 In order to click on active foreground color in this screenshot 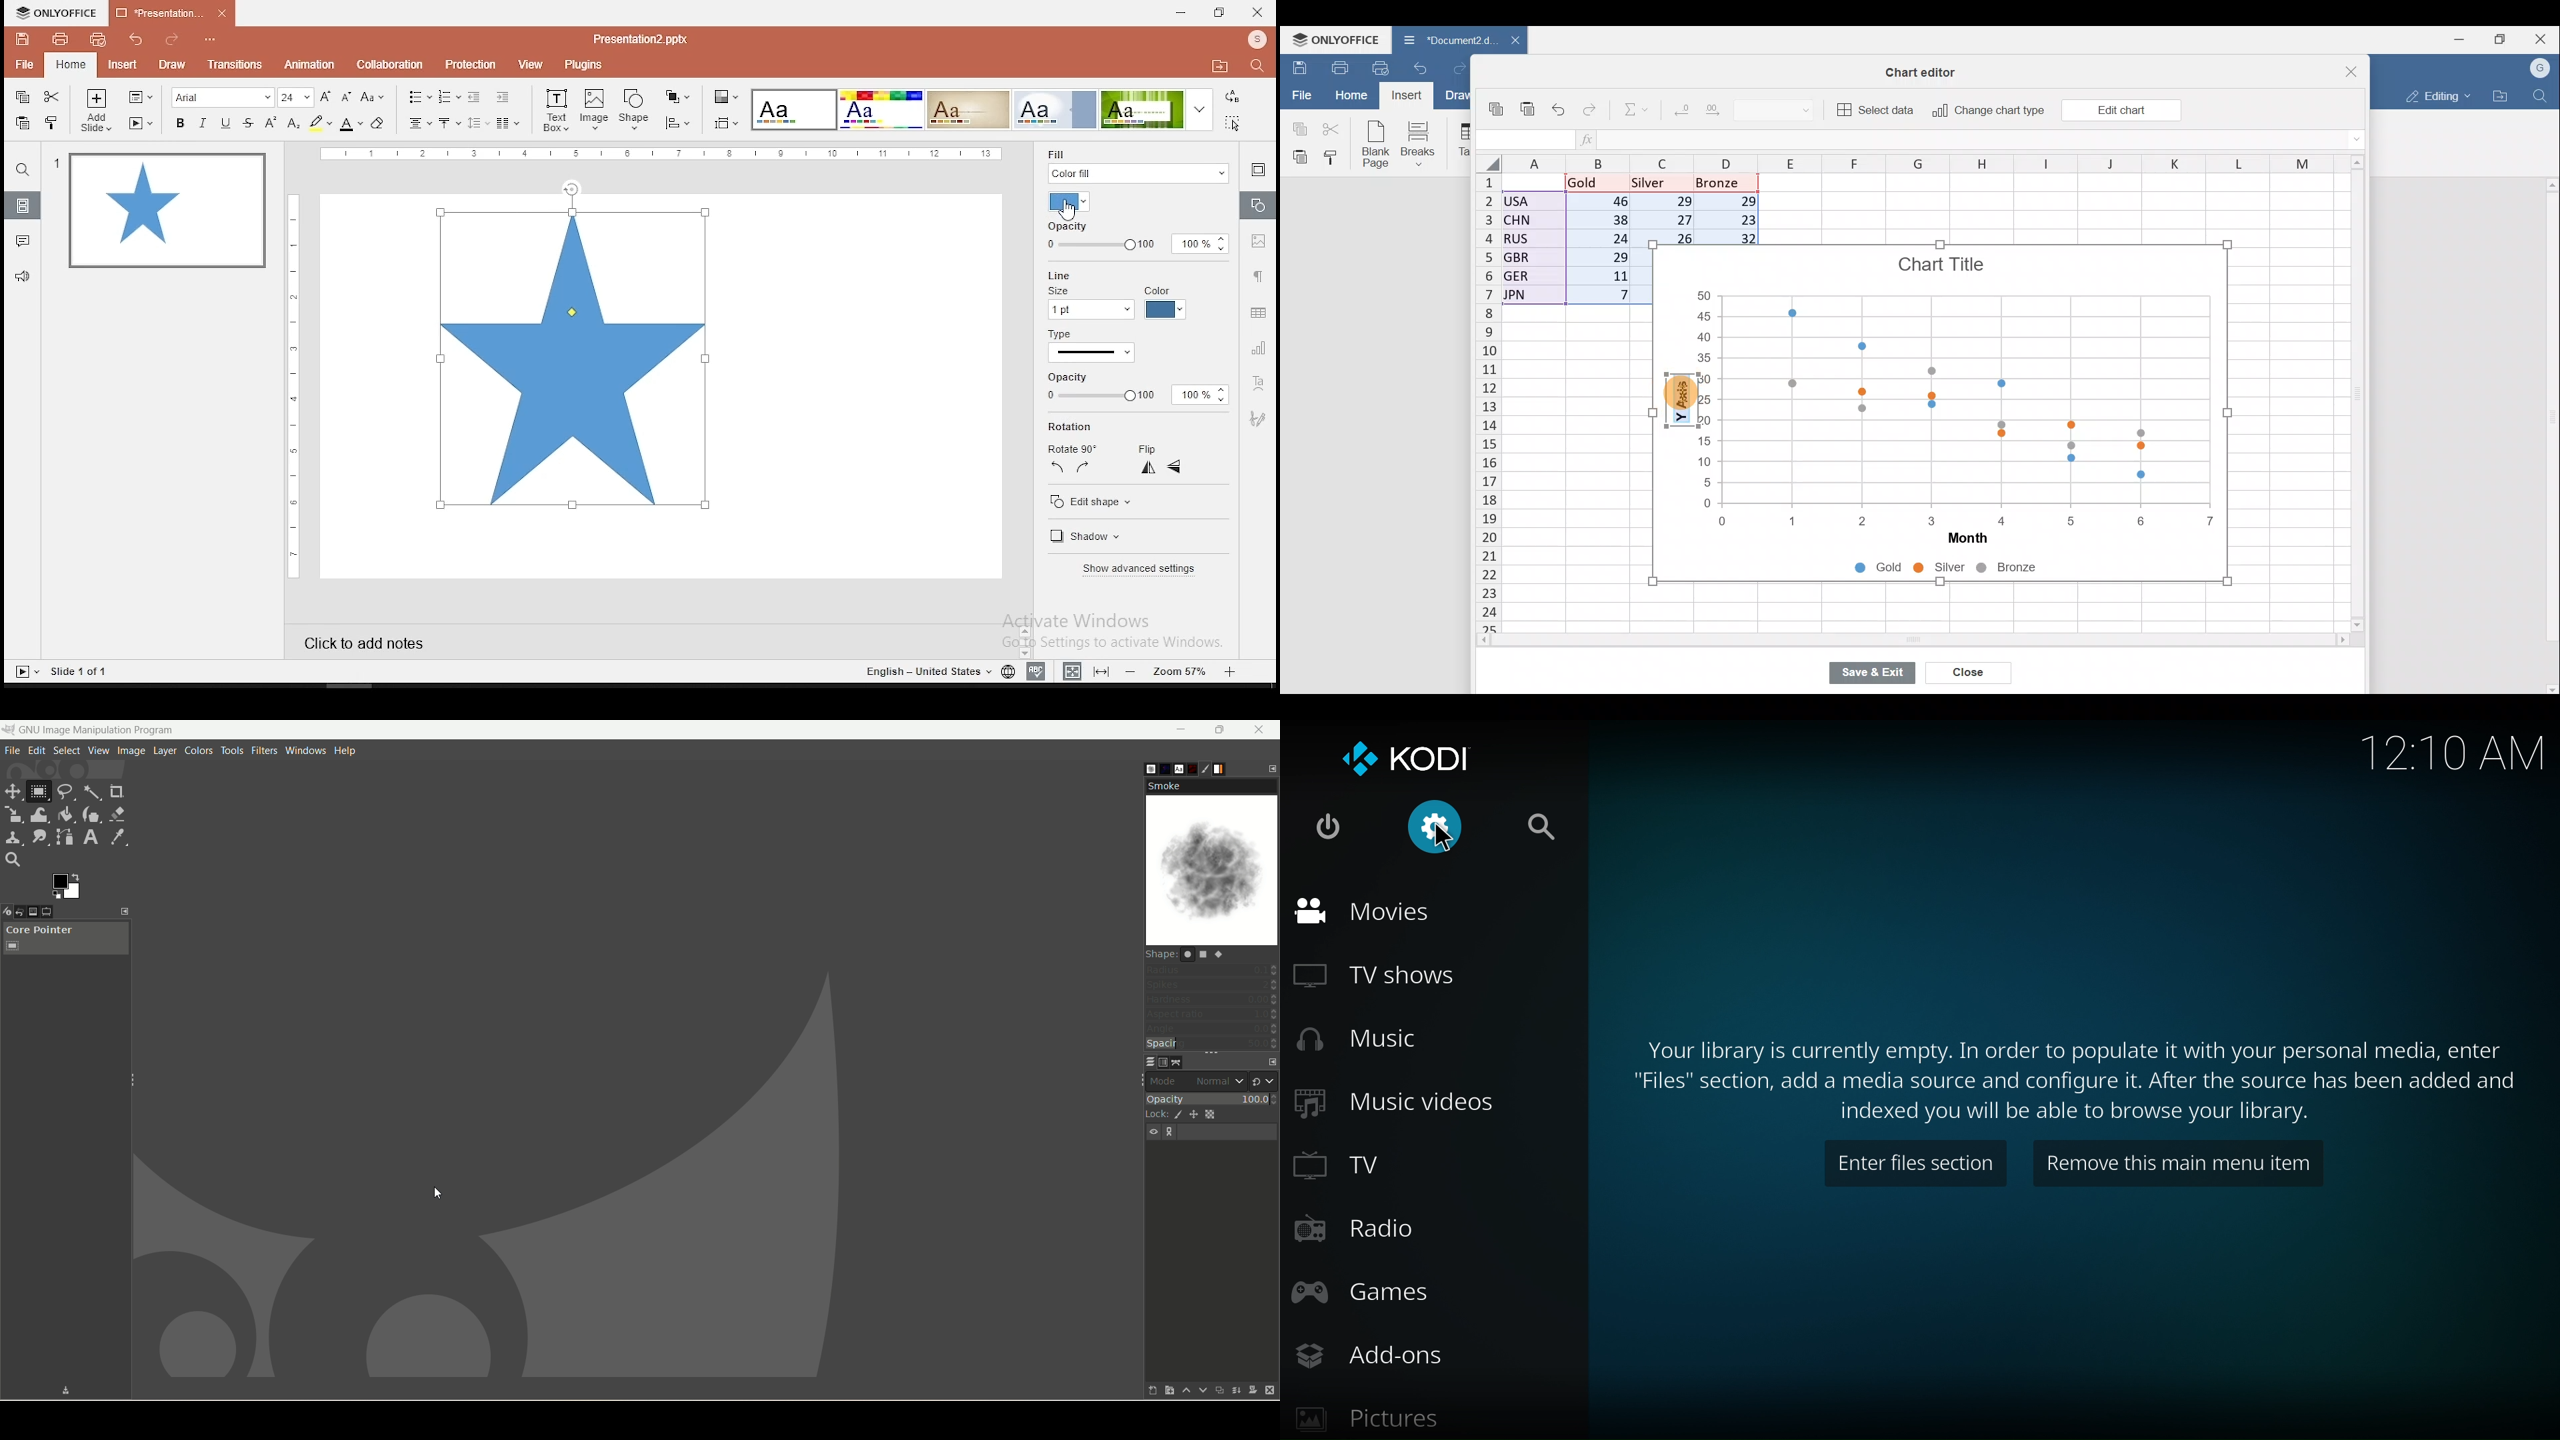, I will do `click(68, 886)`.